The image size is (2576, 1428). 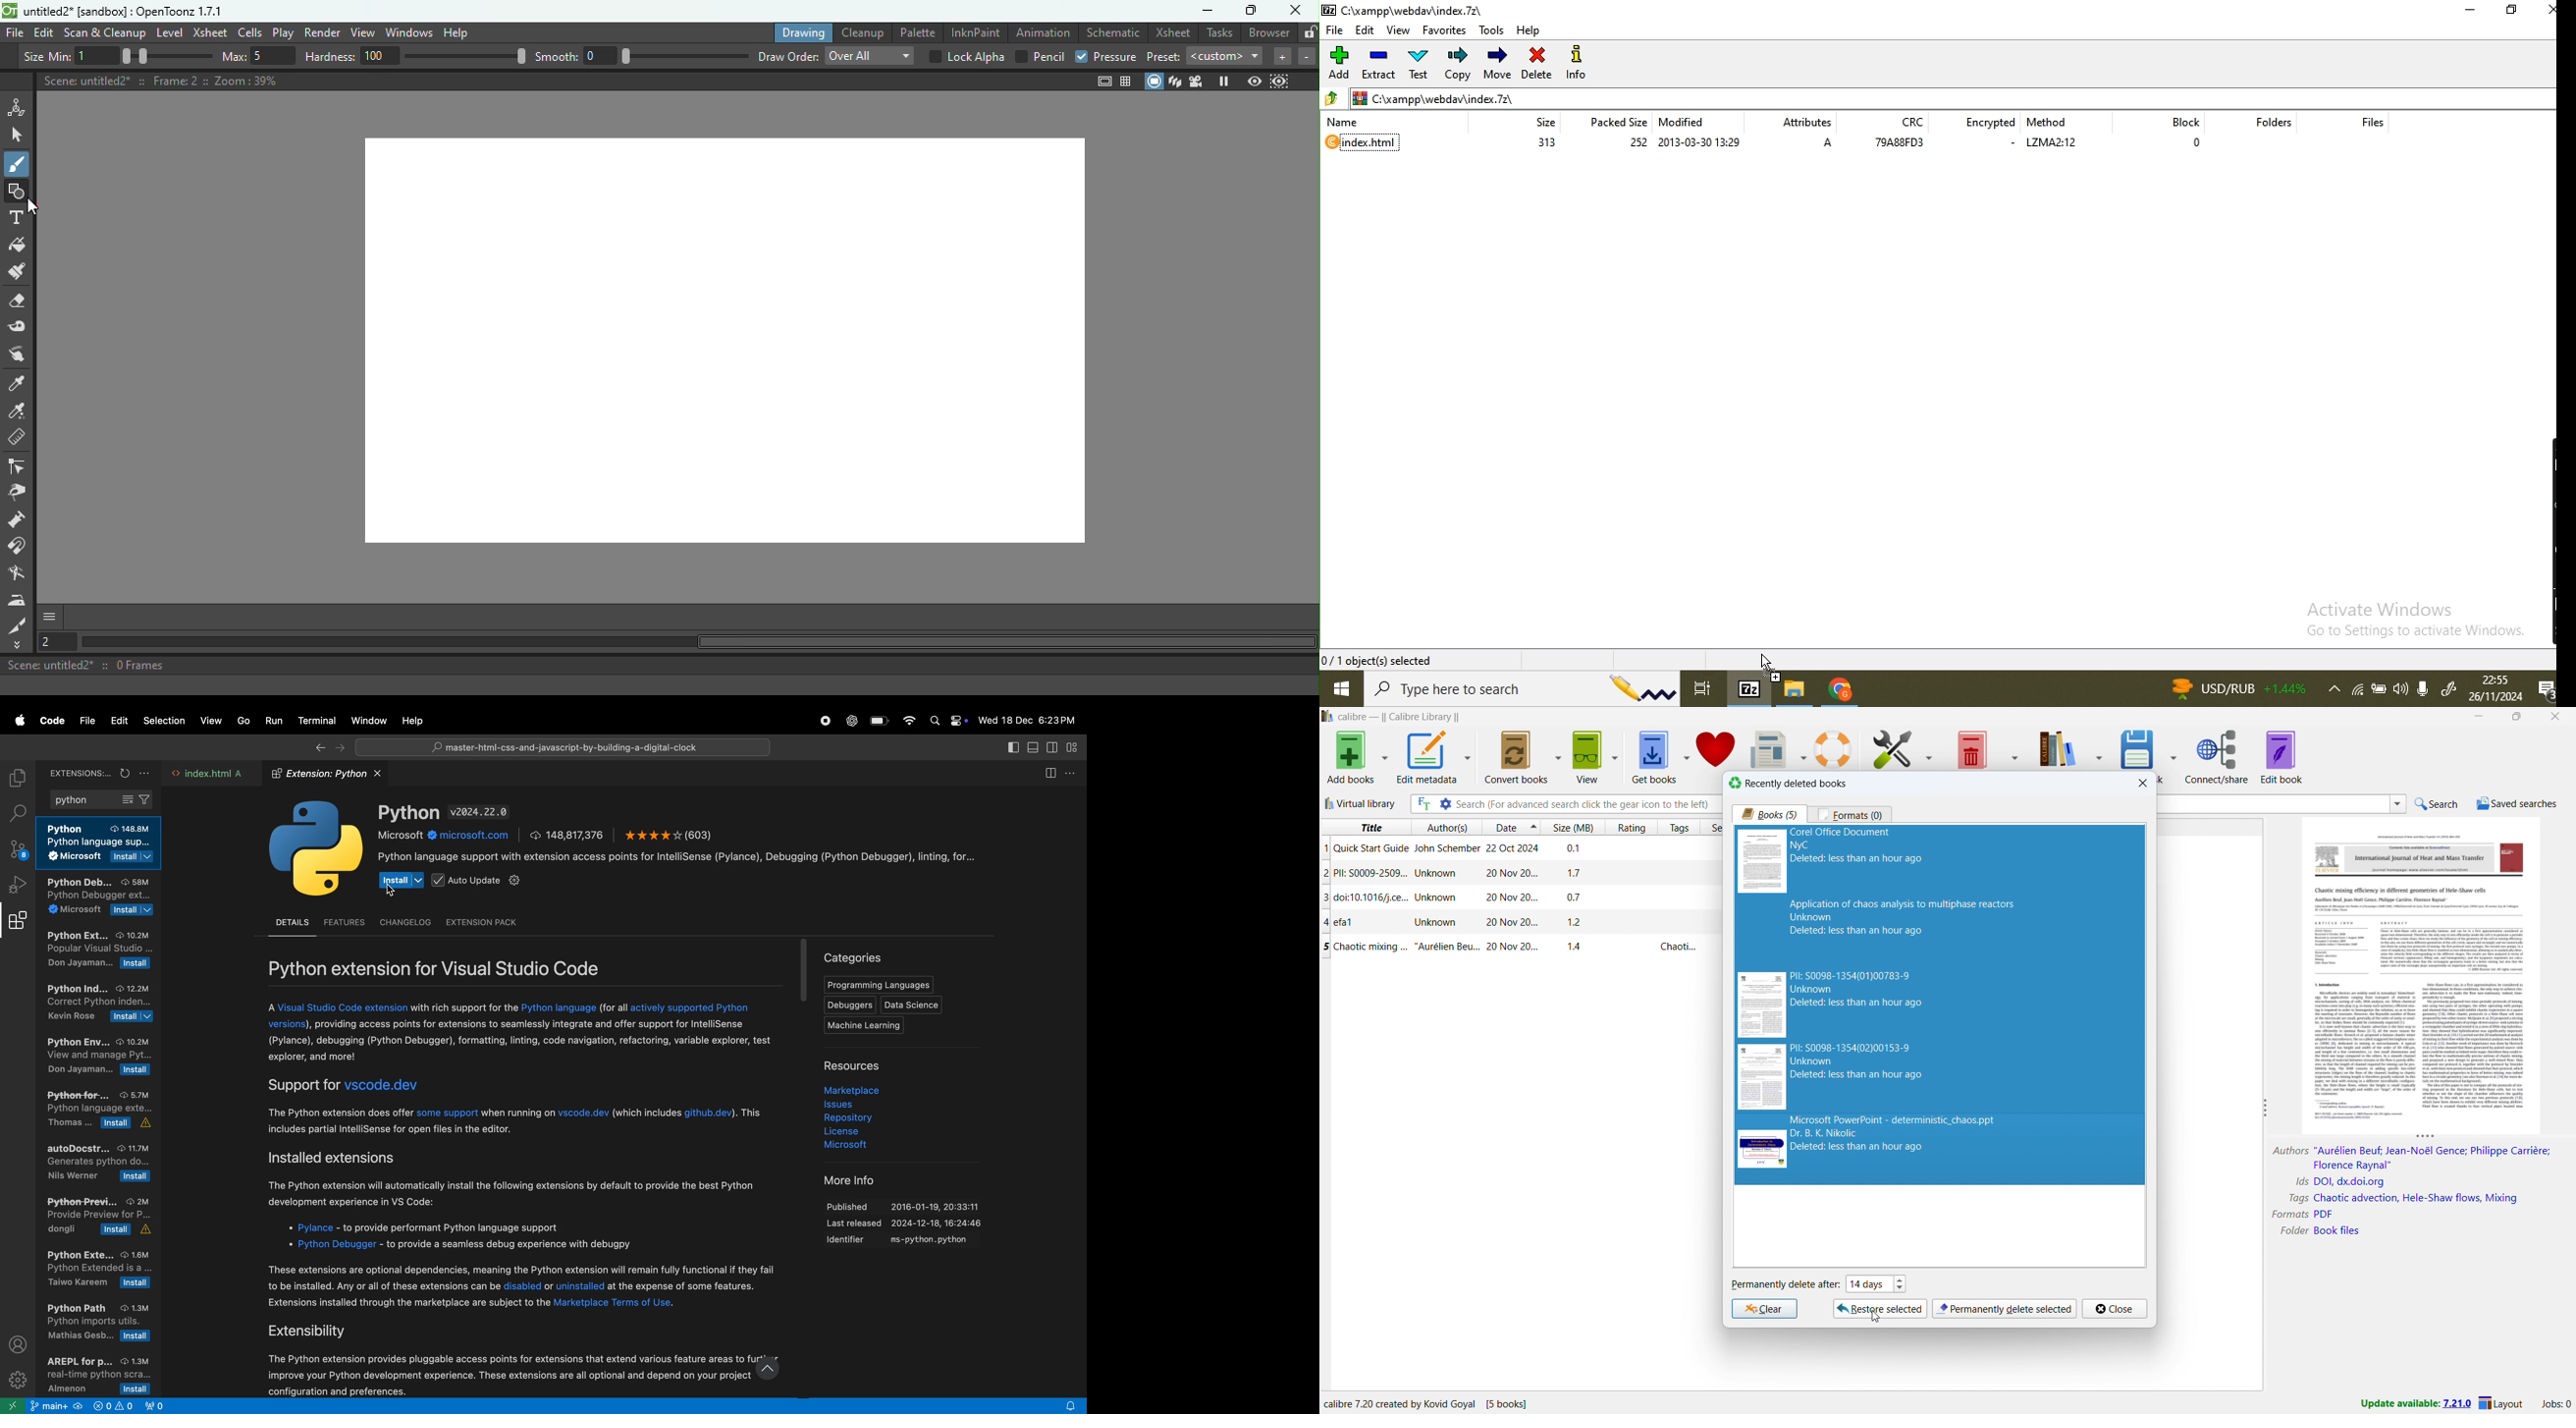 What do you see at coordinates (2377, 123) in the screenshot?
I see `files` at bounding box center [2377, 123].